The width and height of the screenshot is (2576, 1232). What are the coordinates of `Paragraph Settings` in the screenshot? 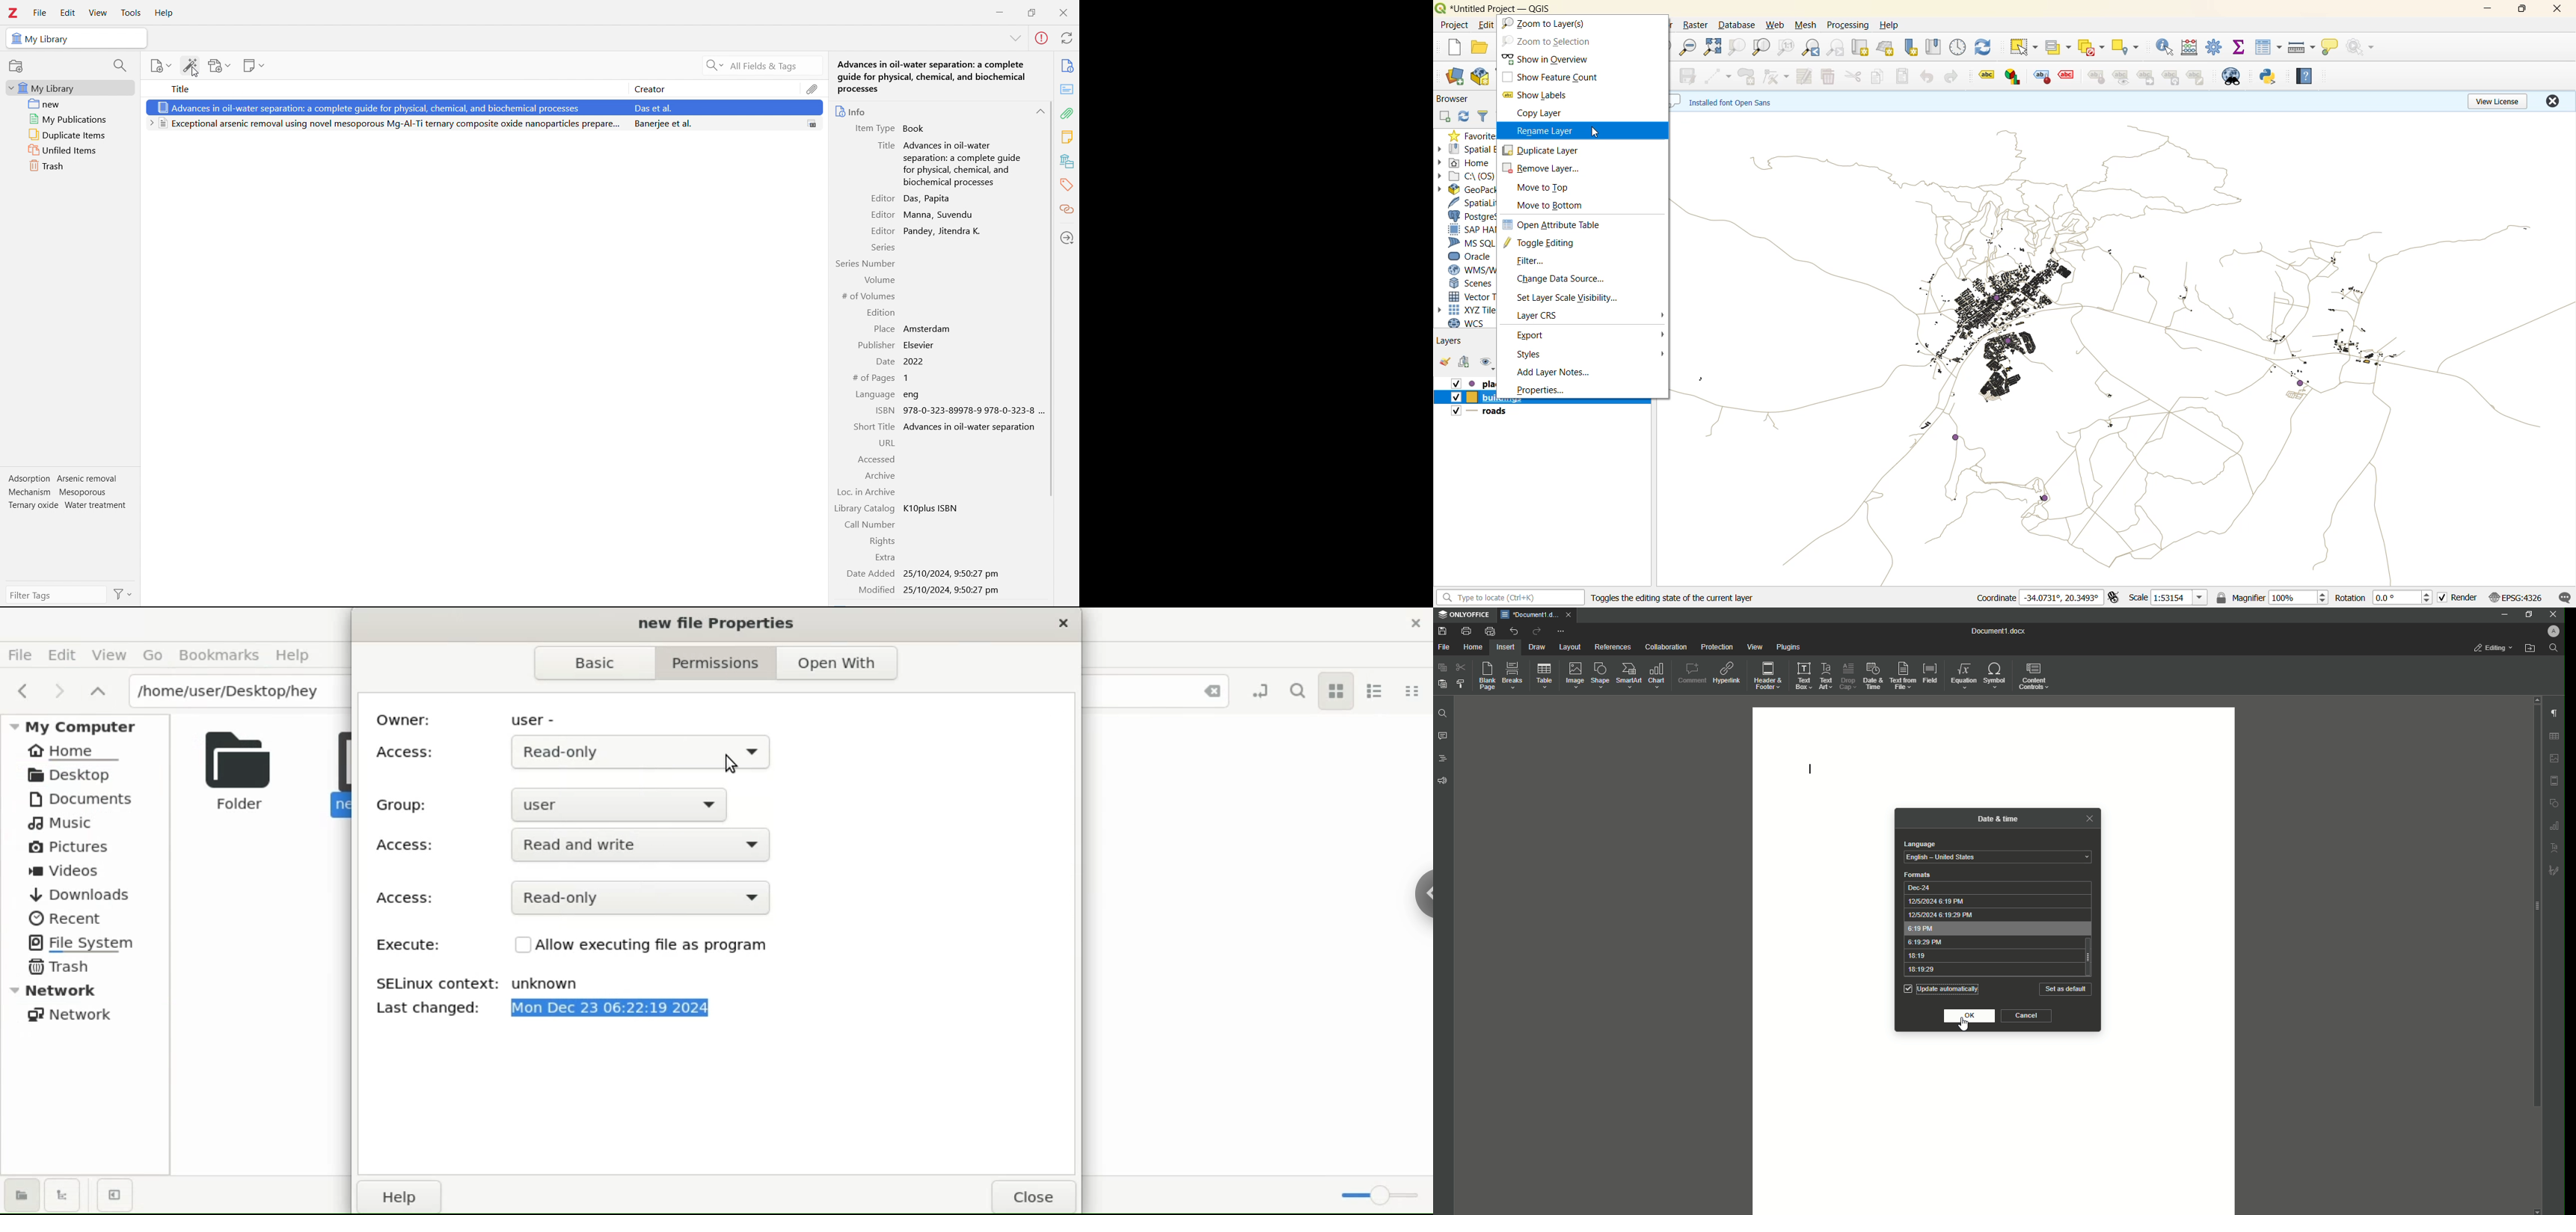 It's located at (2553, 712).